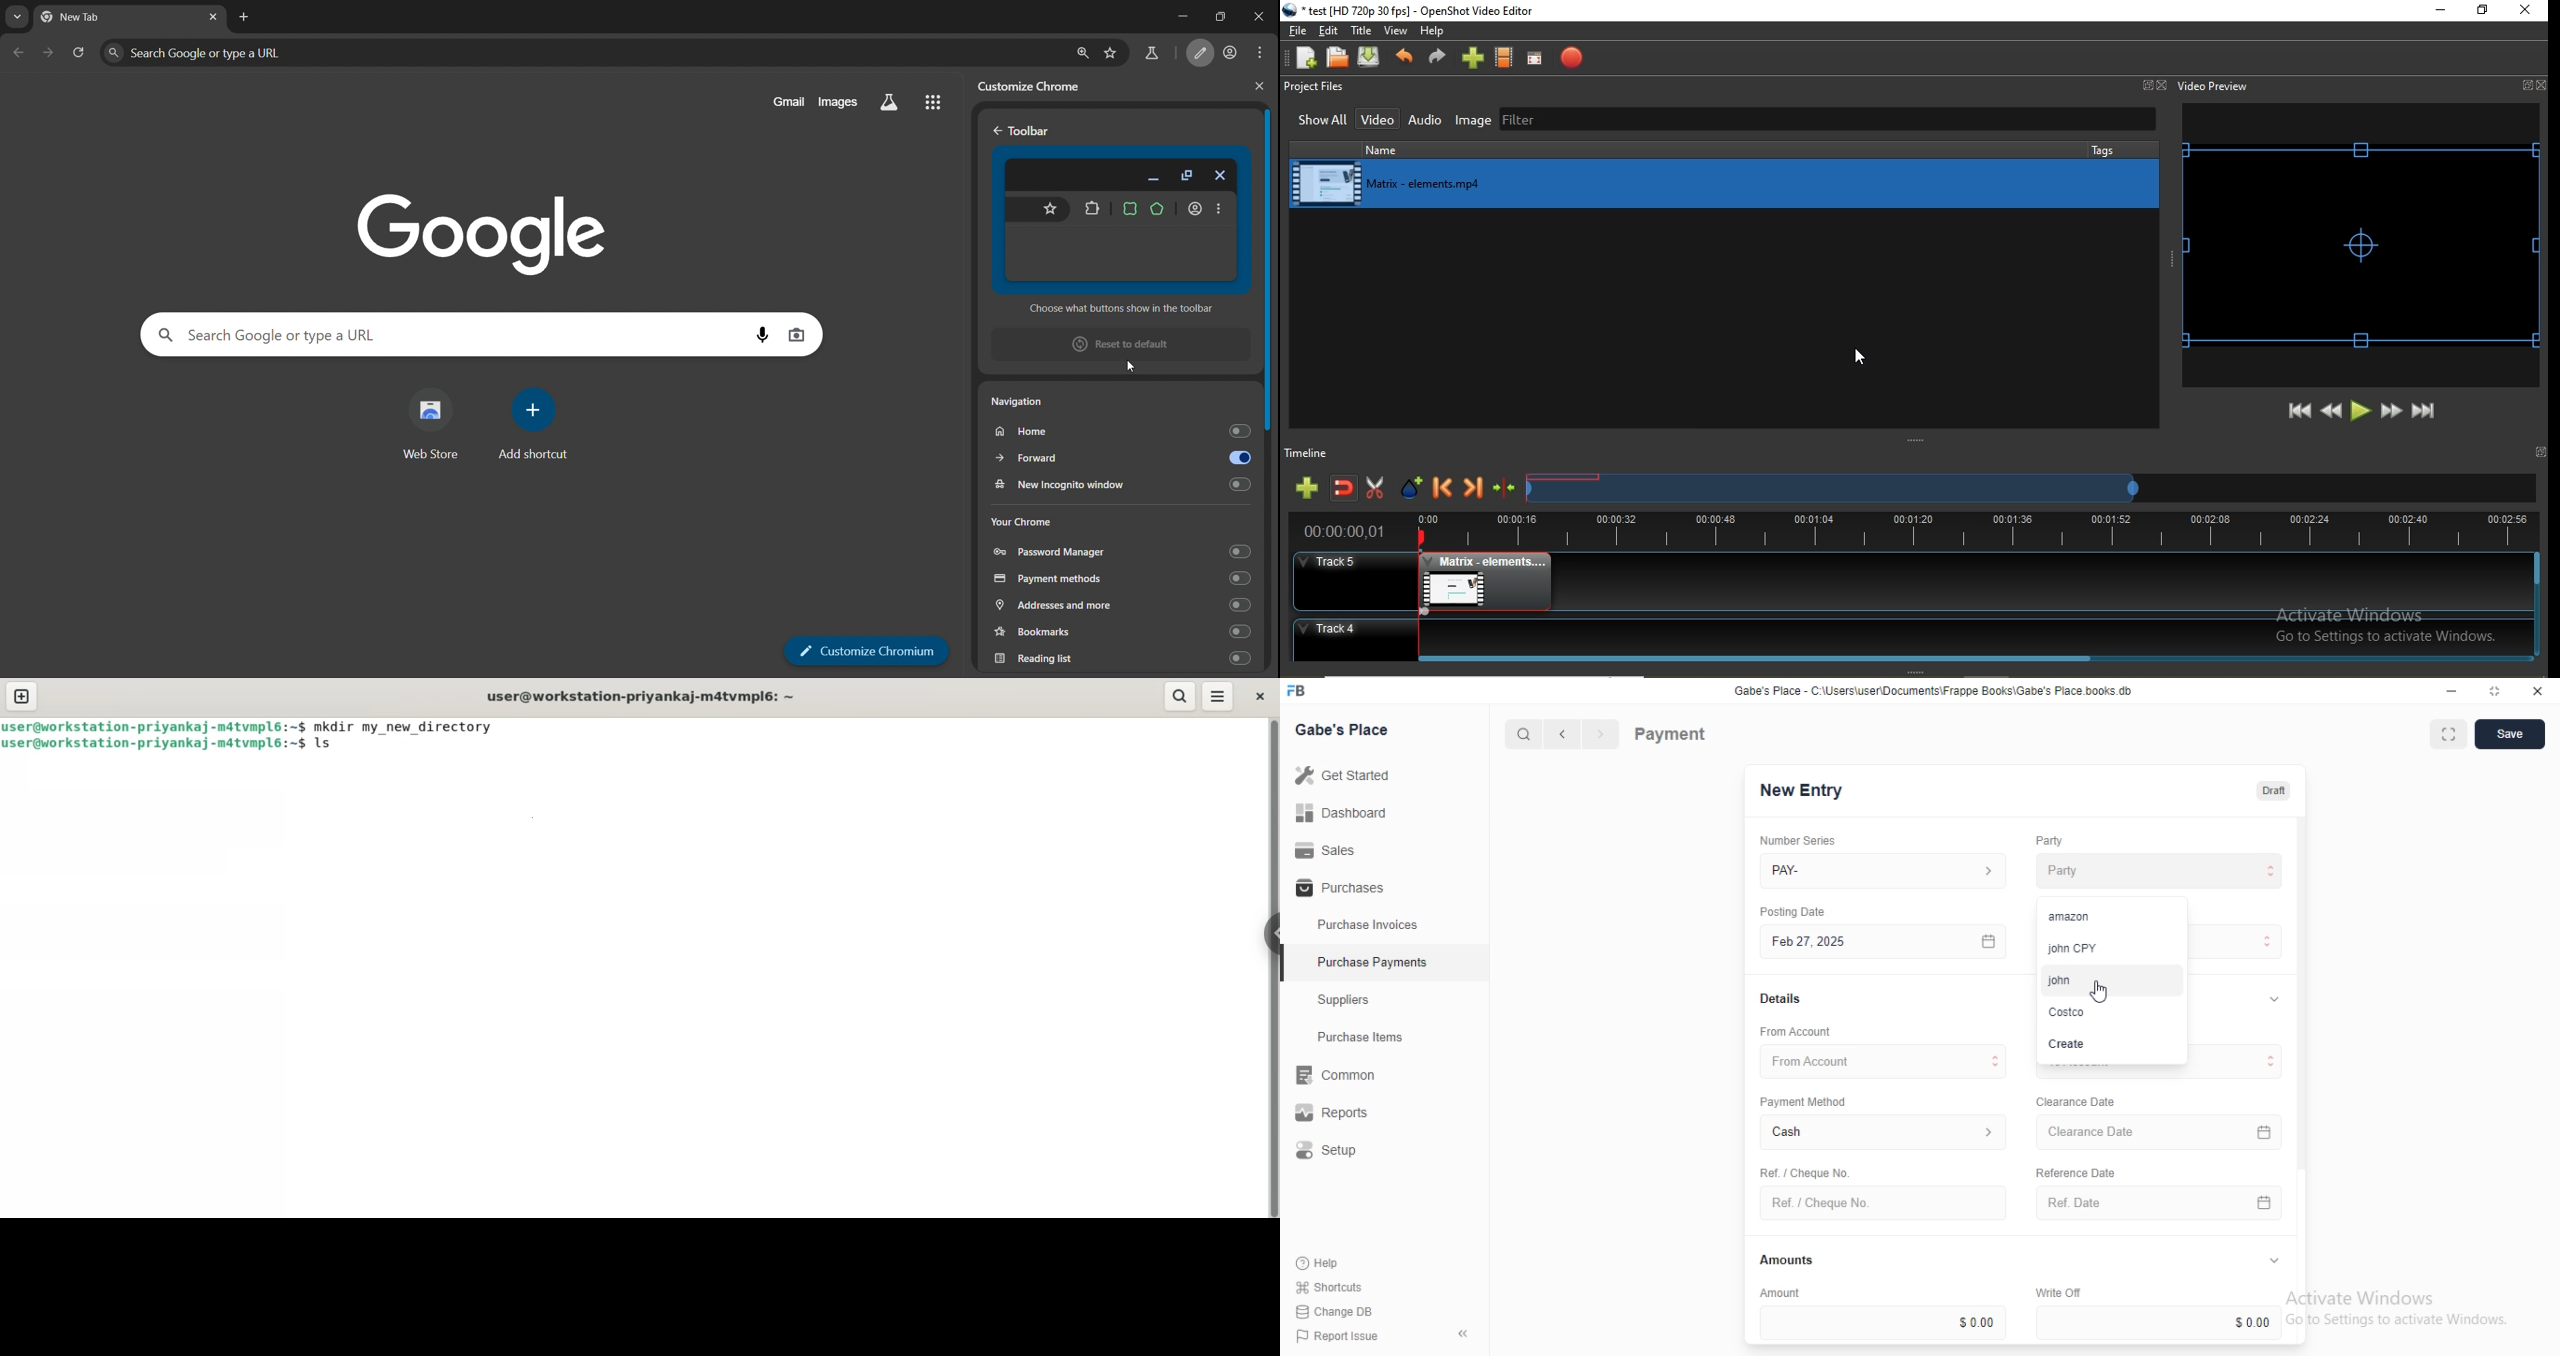 This screenshot has width=2576, height=1372. Describe the element at coordinates (2538, 691) in the screenshot. I see `close` at that location.